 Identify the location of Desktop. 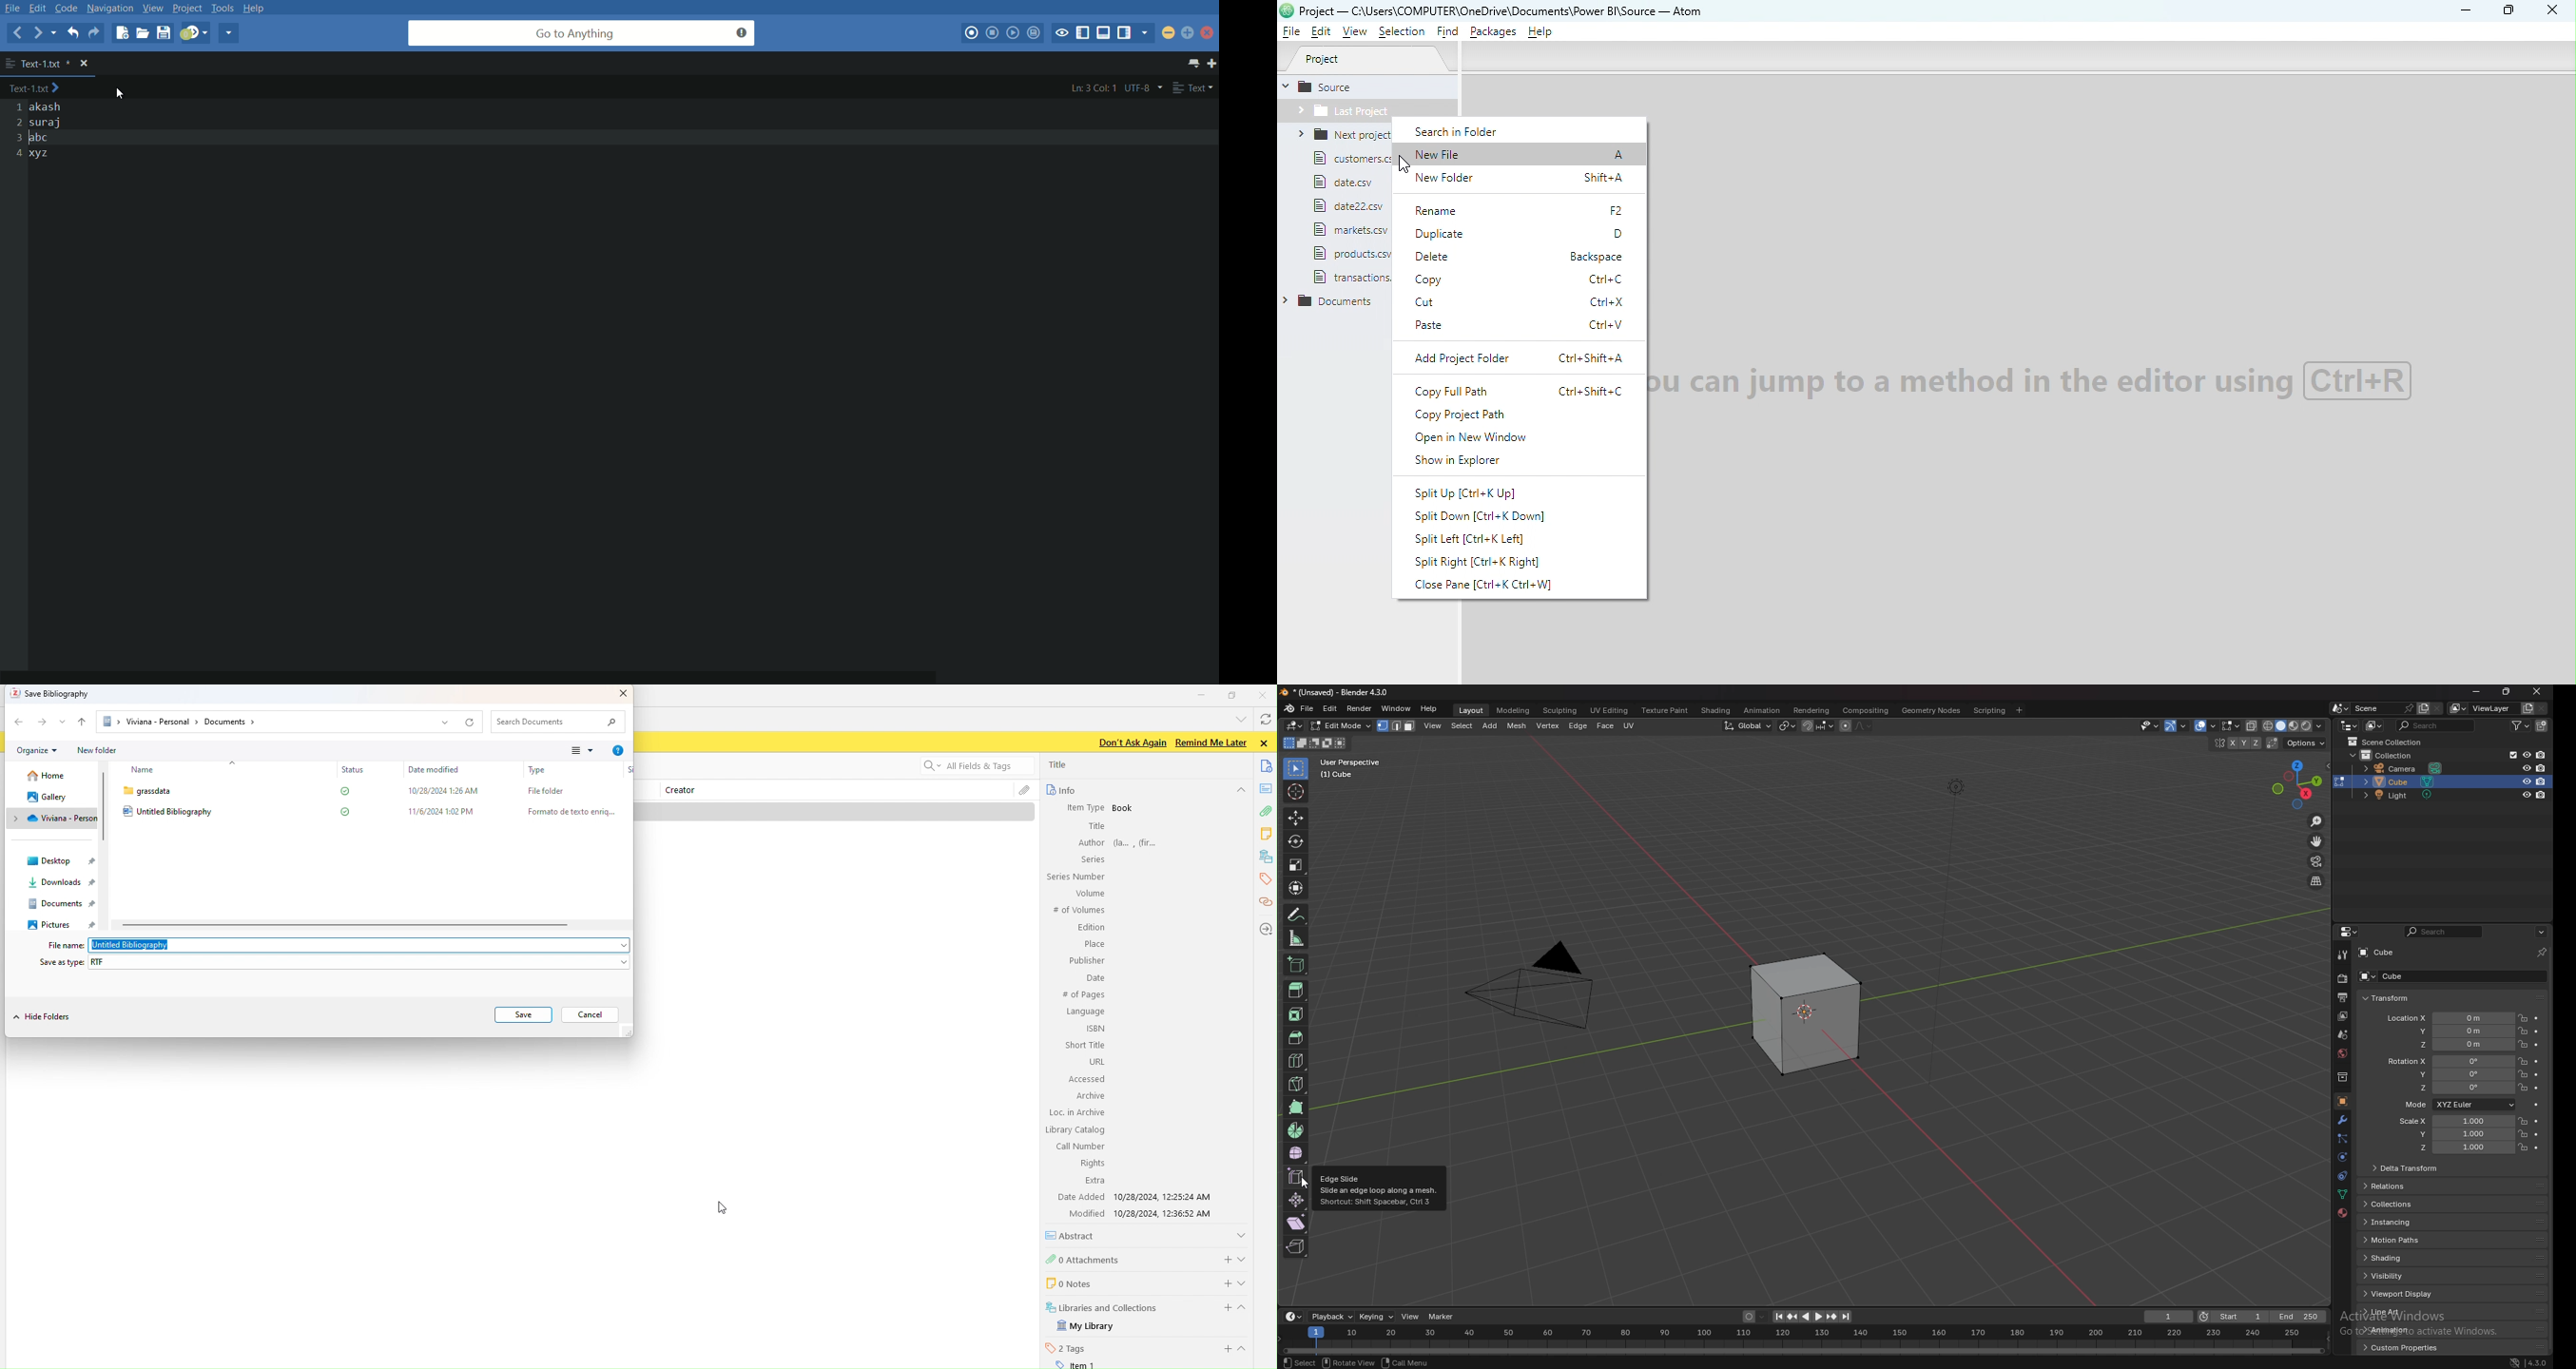
(65, 860).